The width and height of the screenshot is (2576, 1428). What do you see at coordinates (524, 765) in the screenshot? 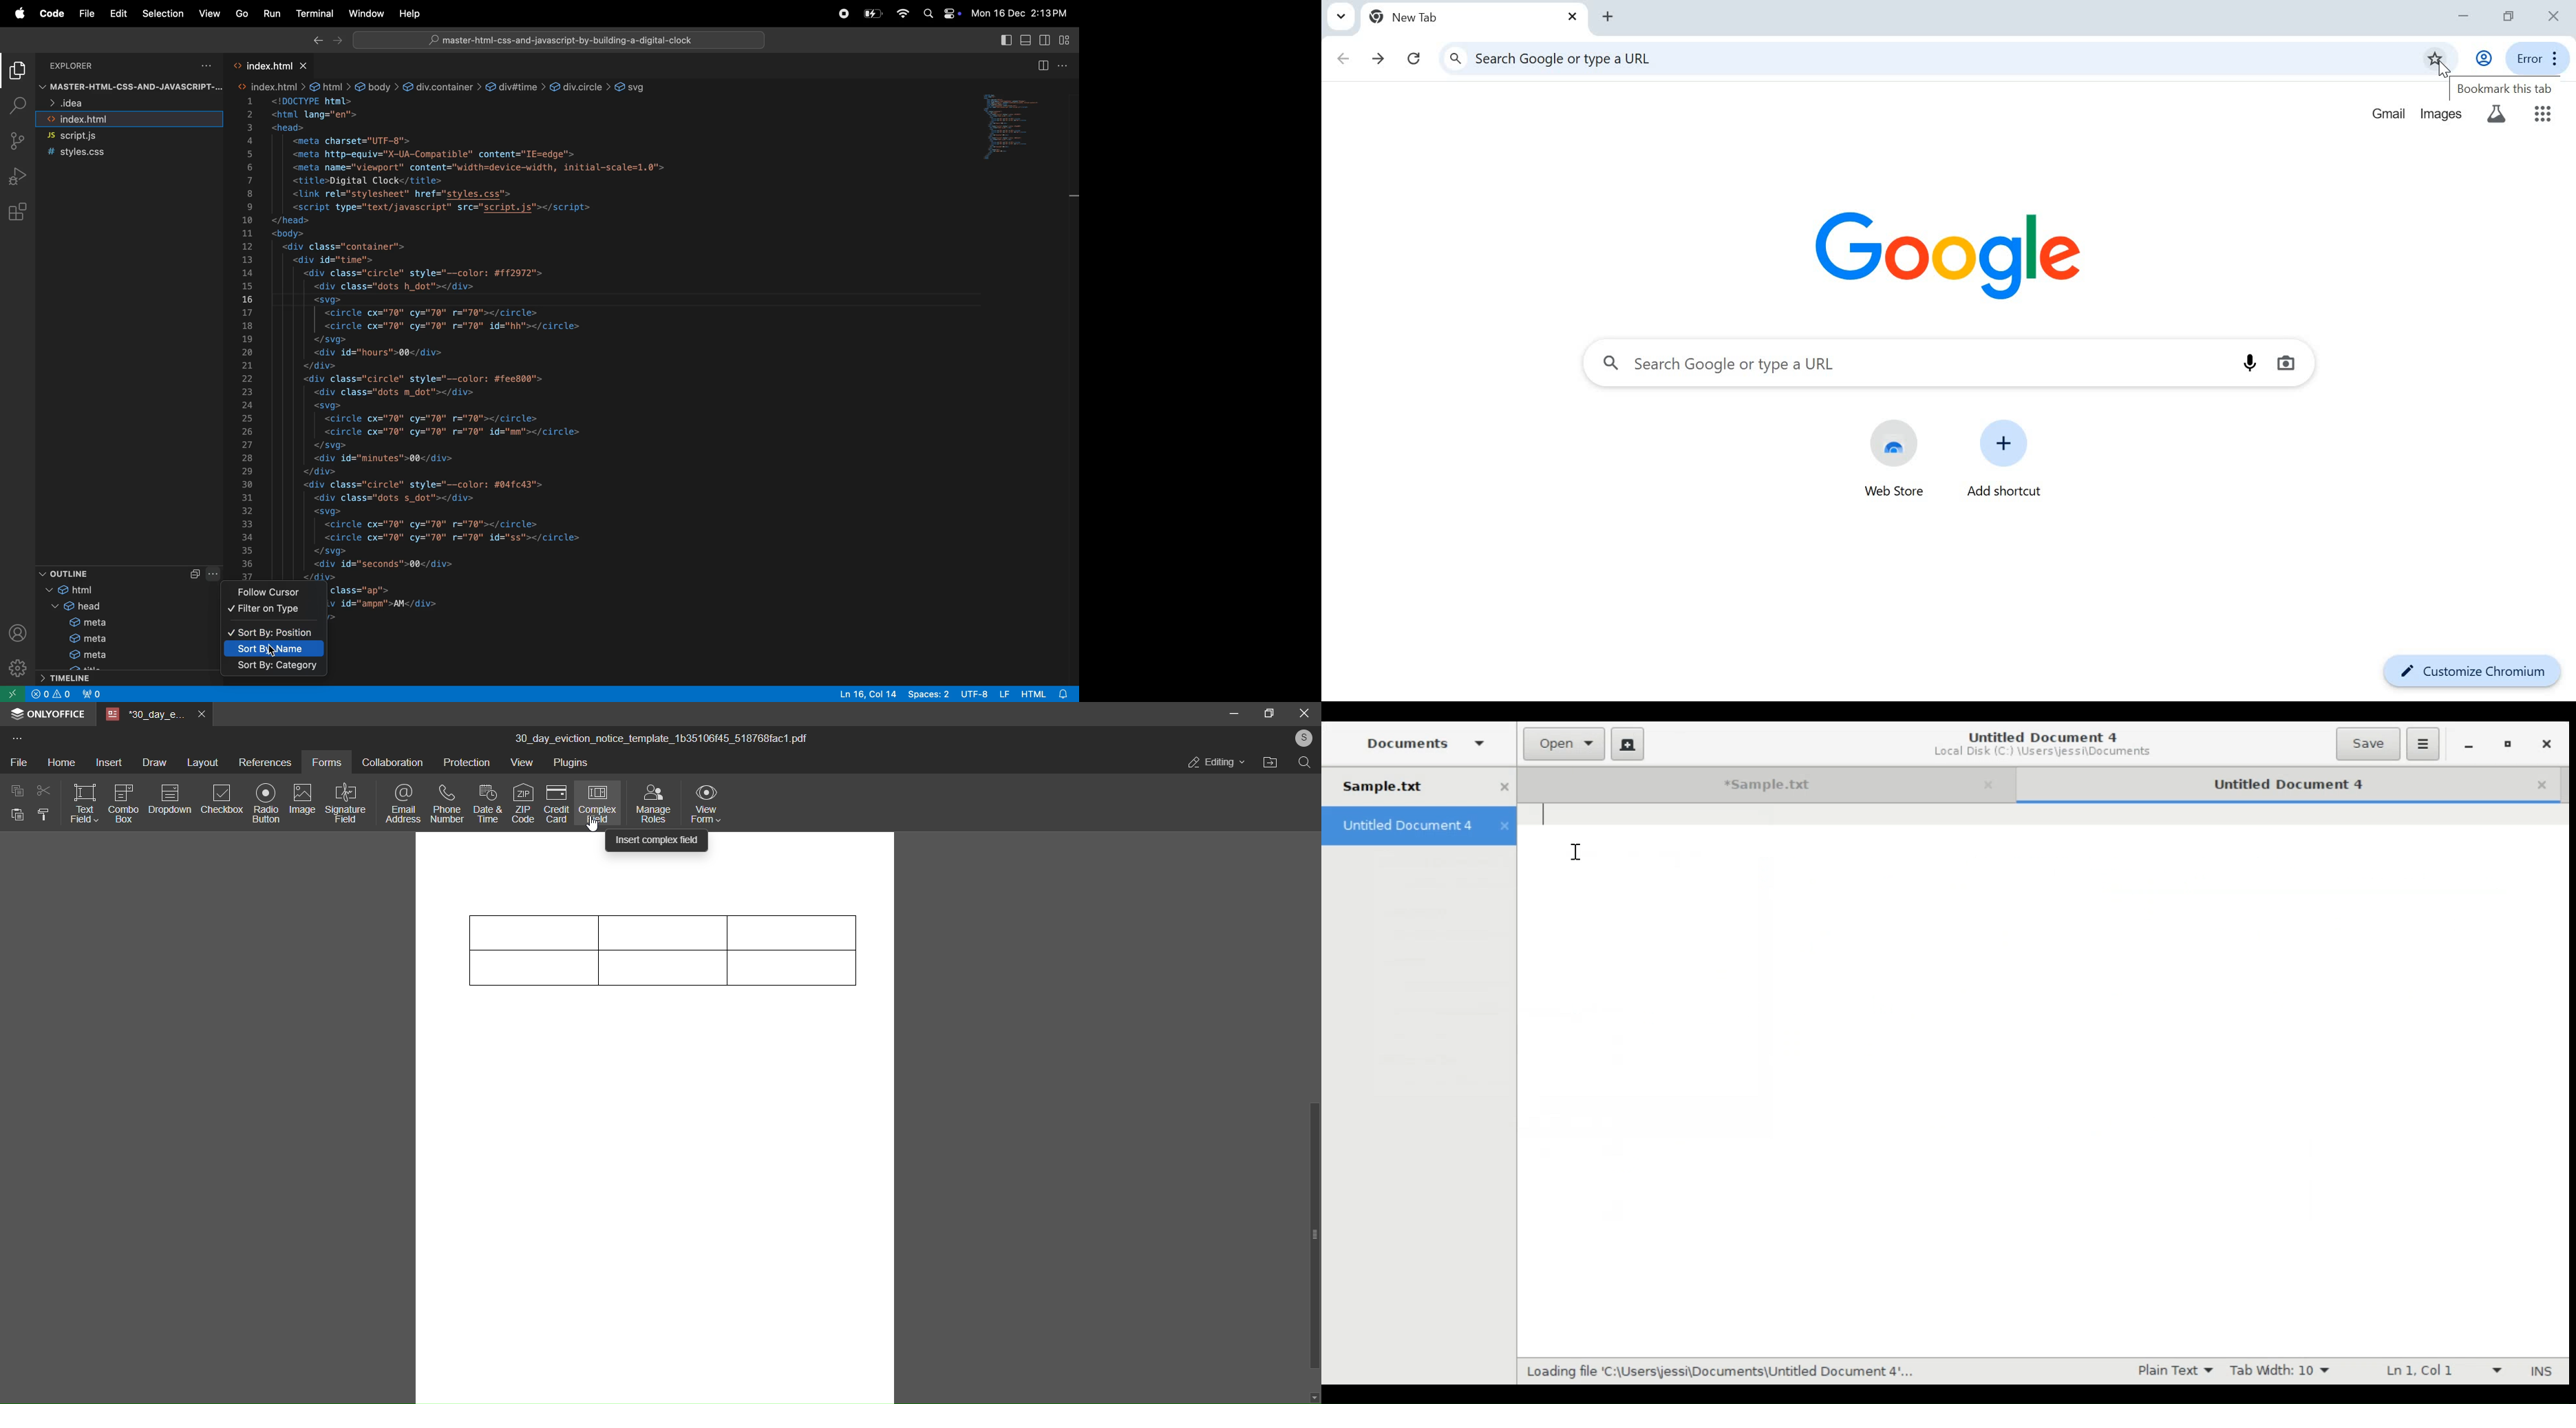
I see `view` at bounding box center [524, 765].